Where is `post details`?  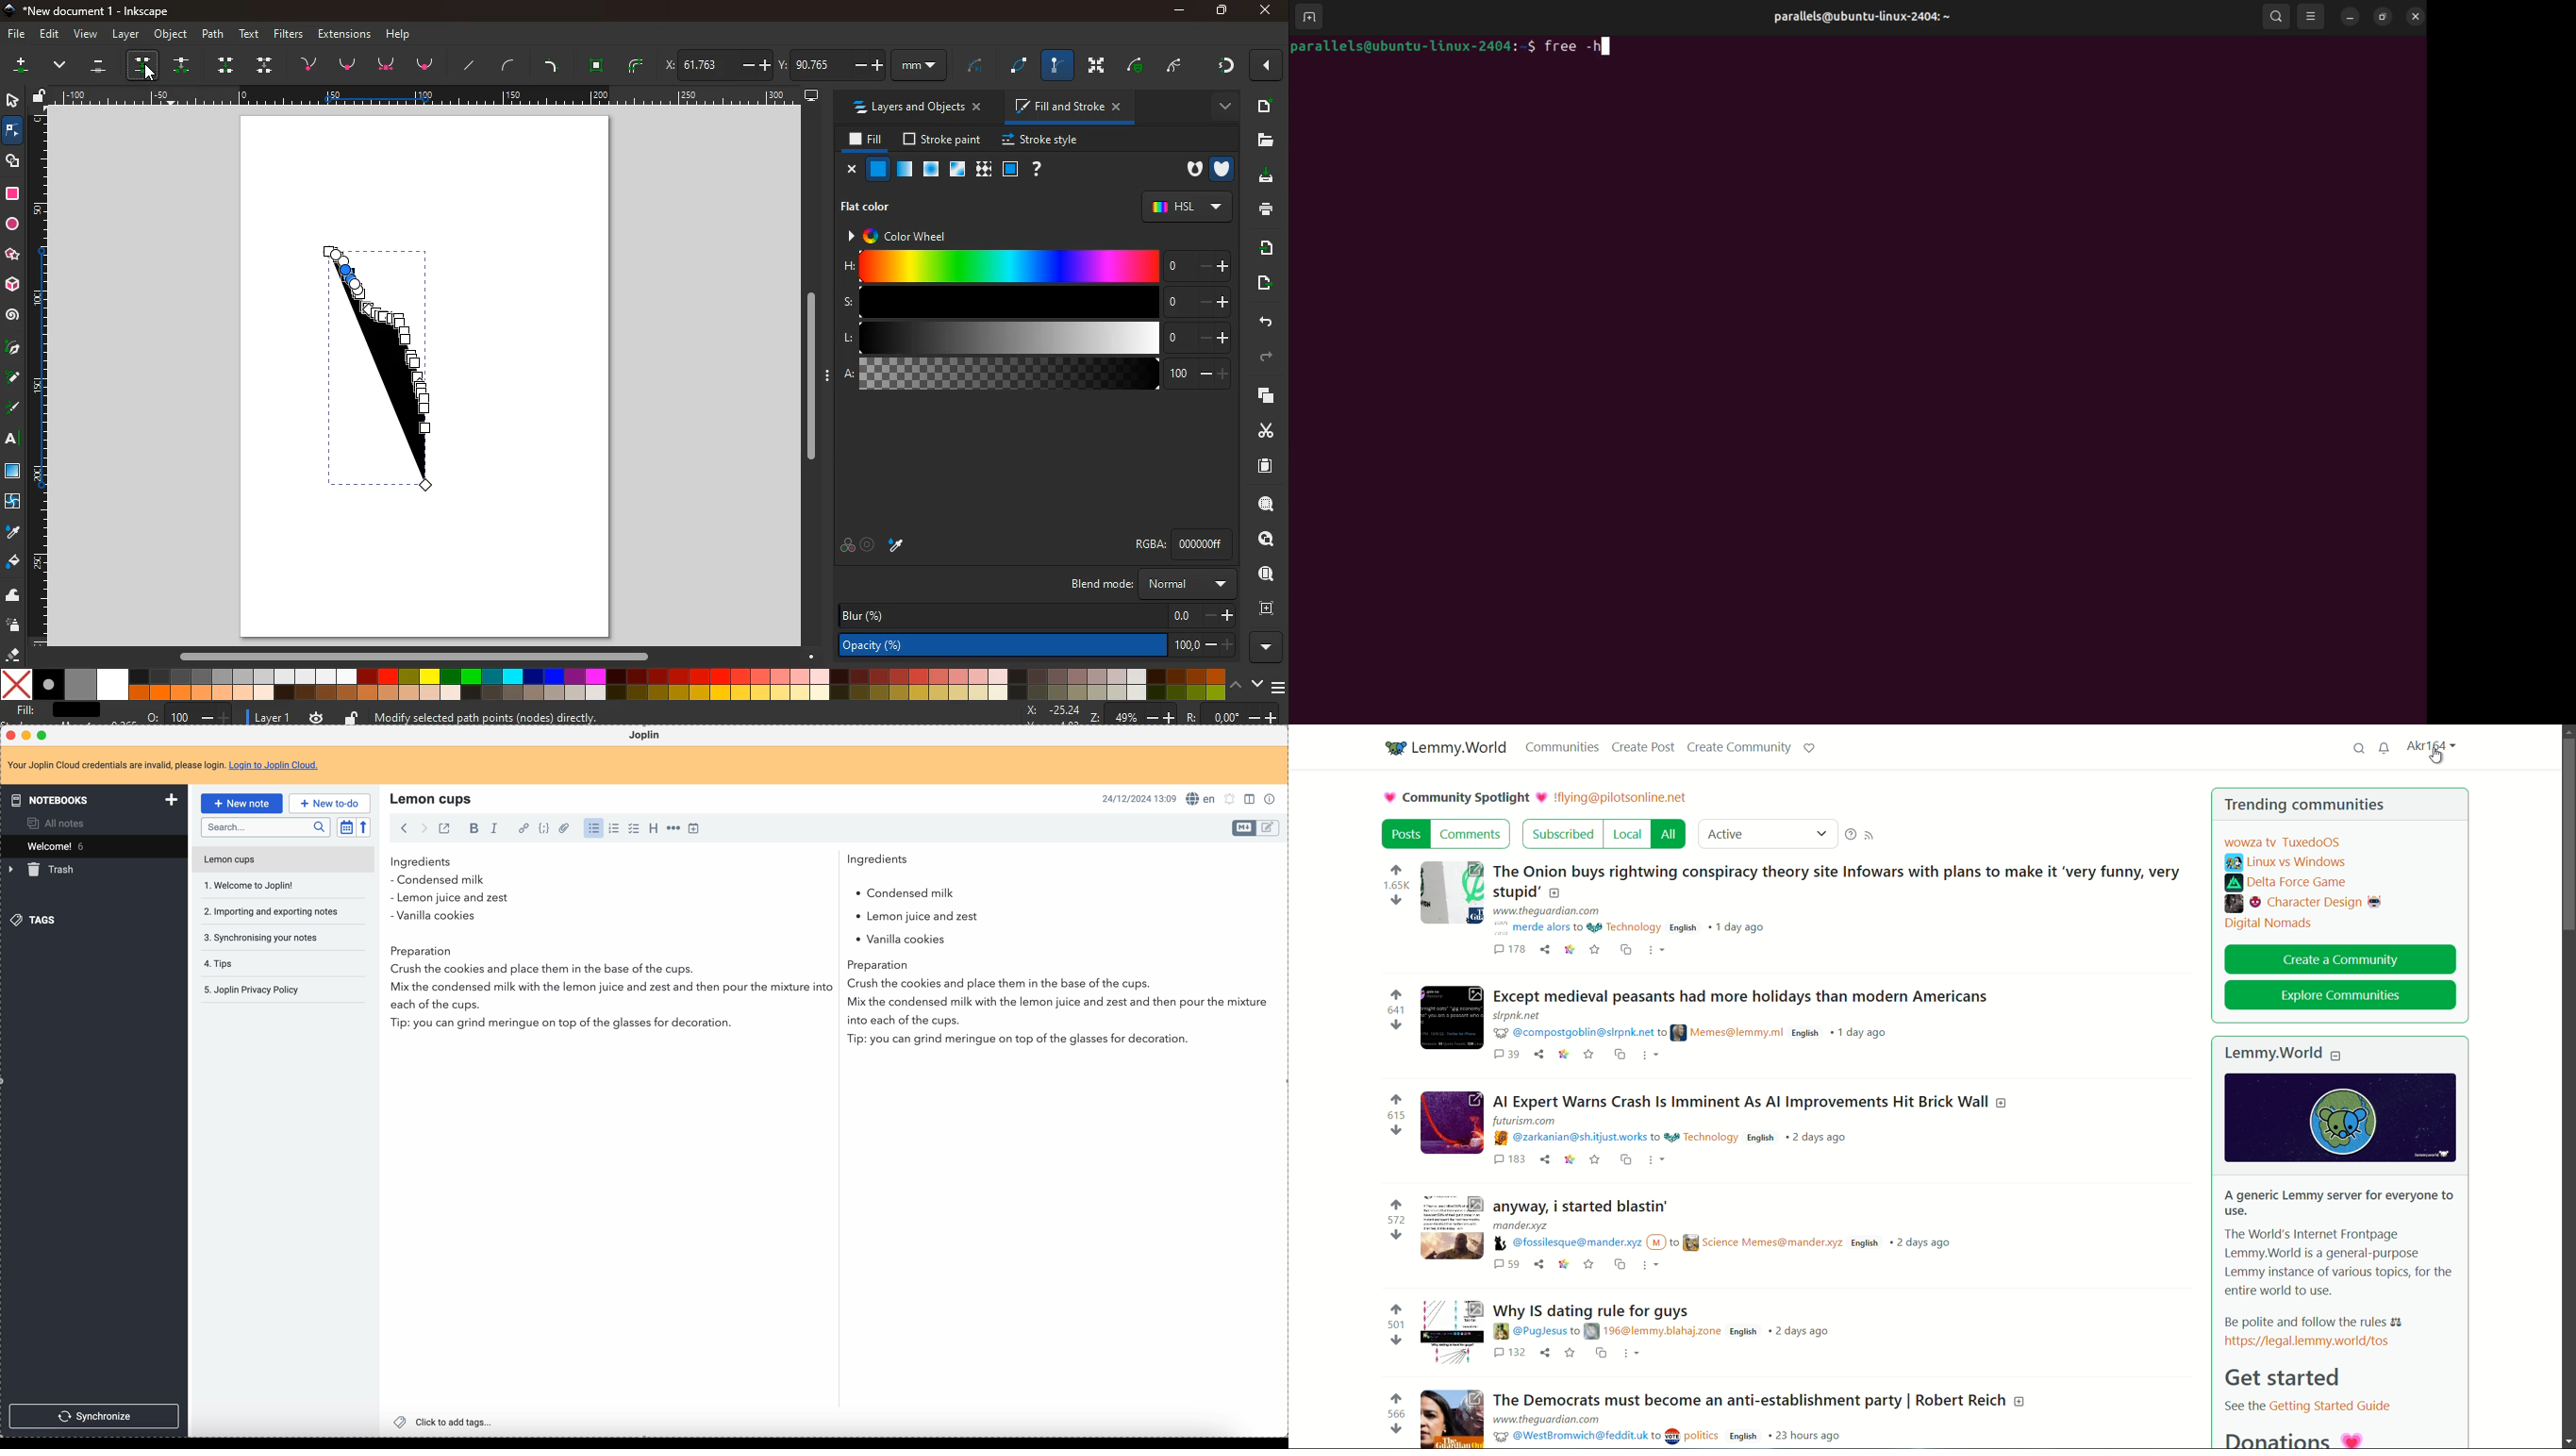 post details is located at coordinates (1699, 1022).